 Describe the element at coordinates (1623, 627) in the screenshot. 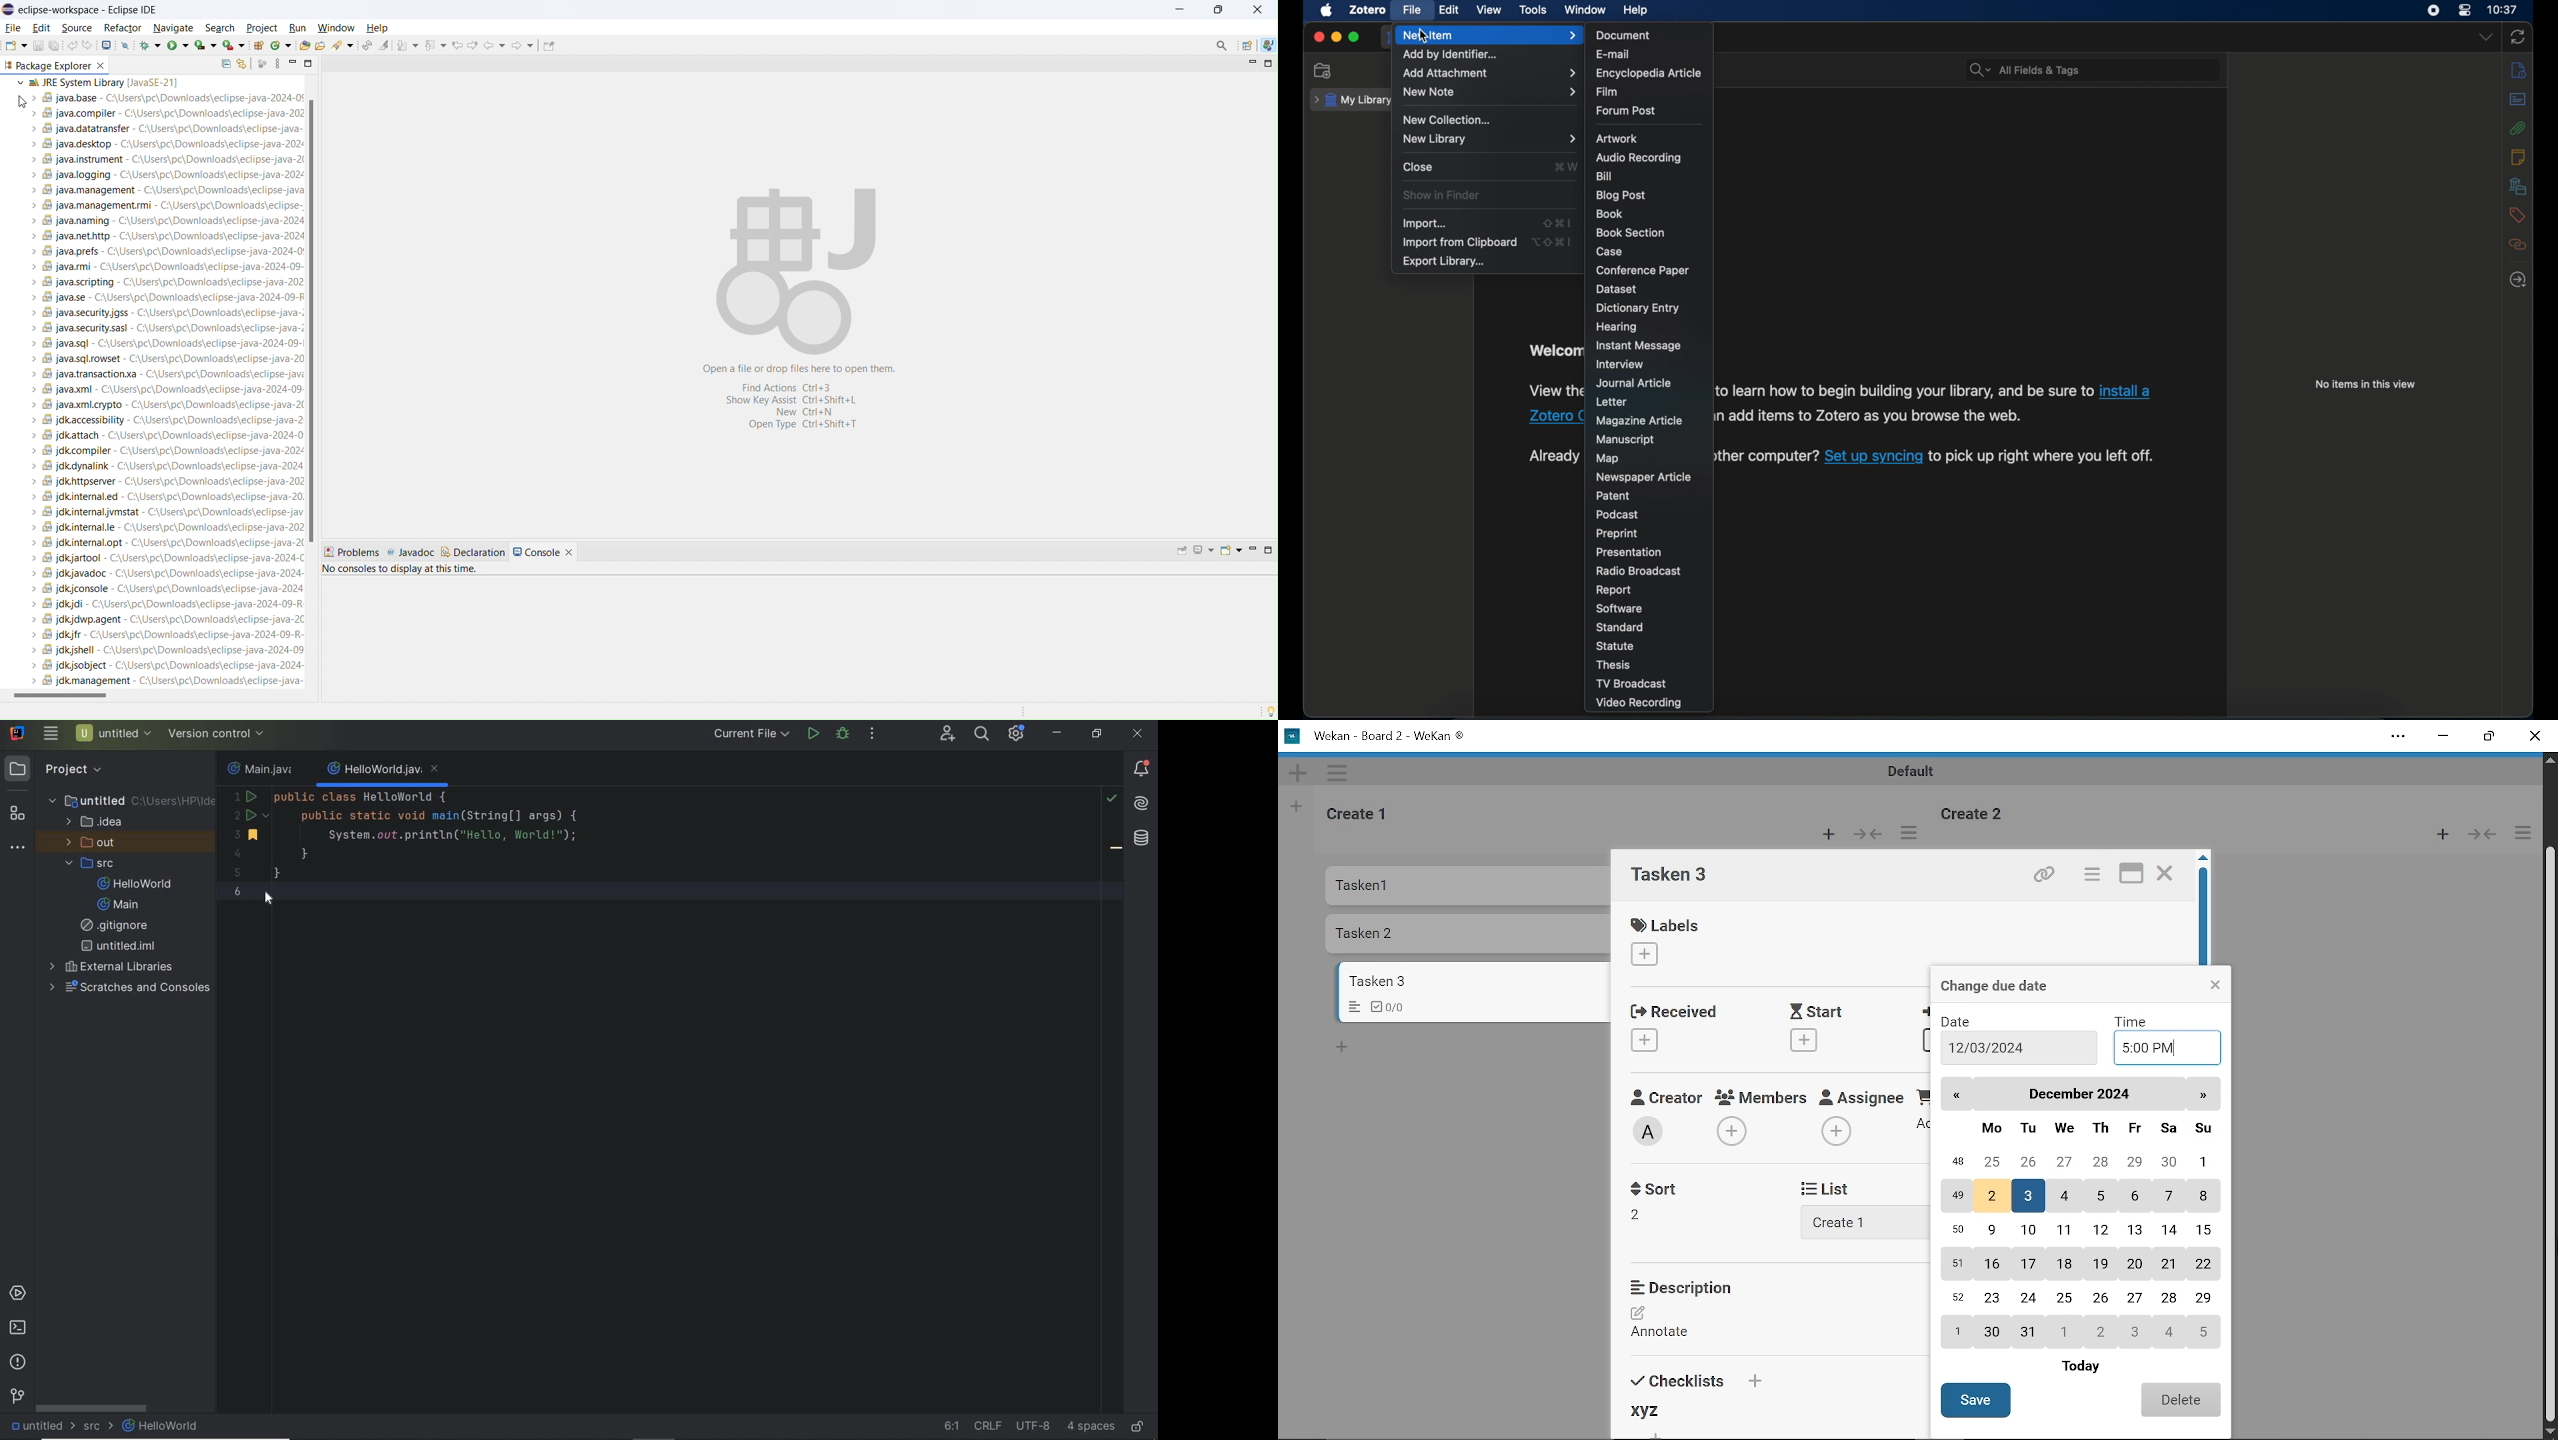

I see `standard` at that location.